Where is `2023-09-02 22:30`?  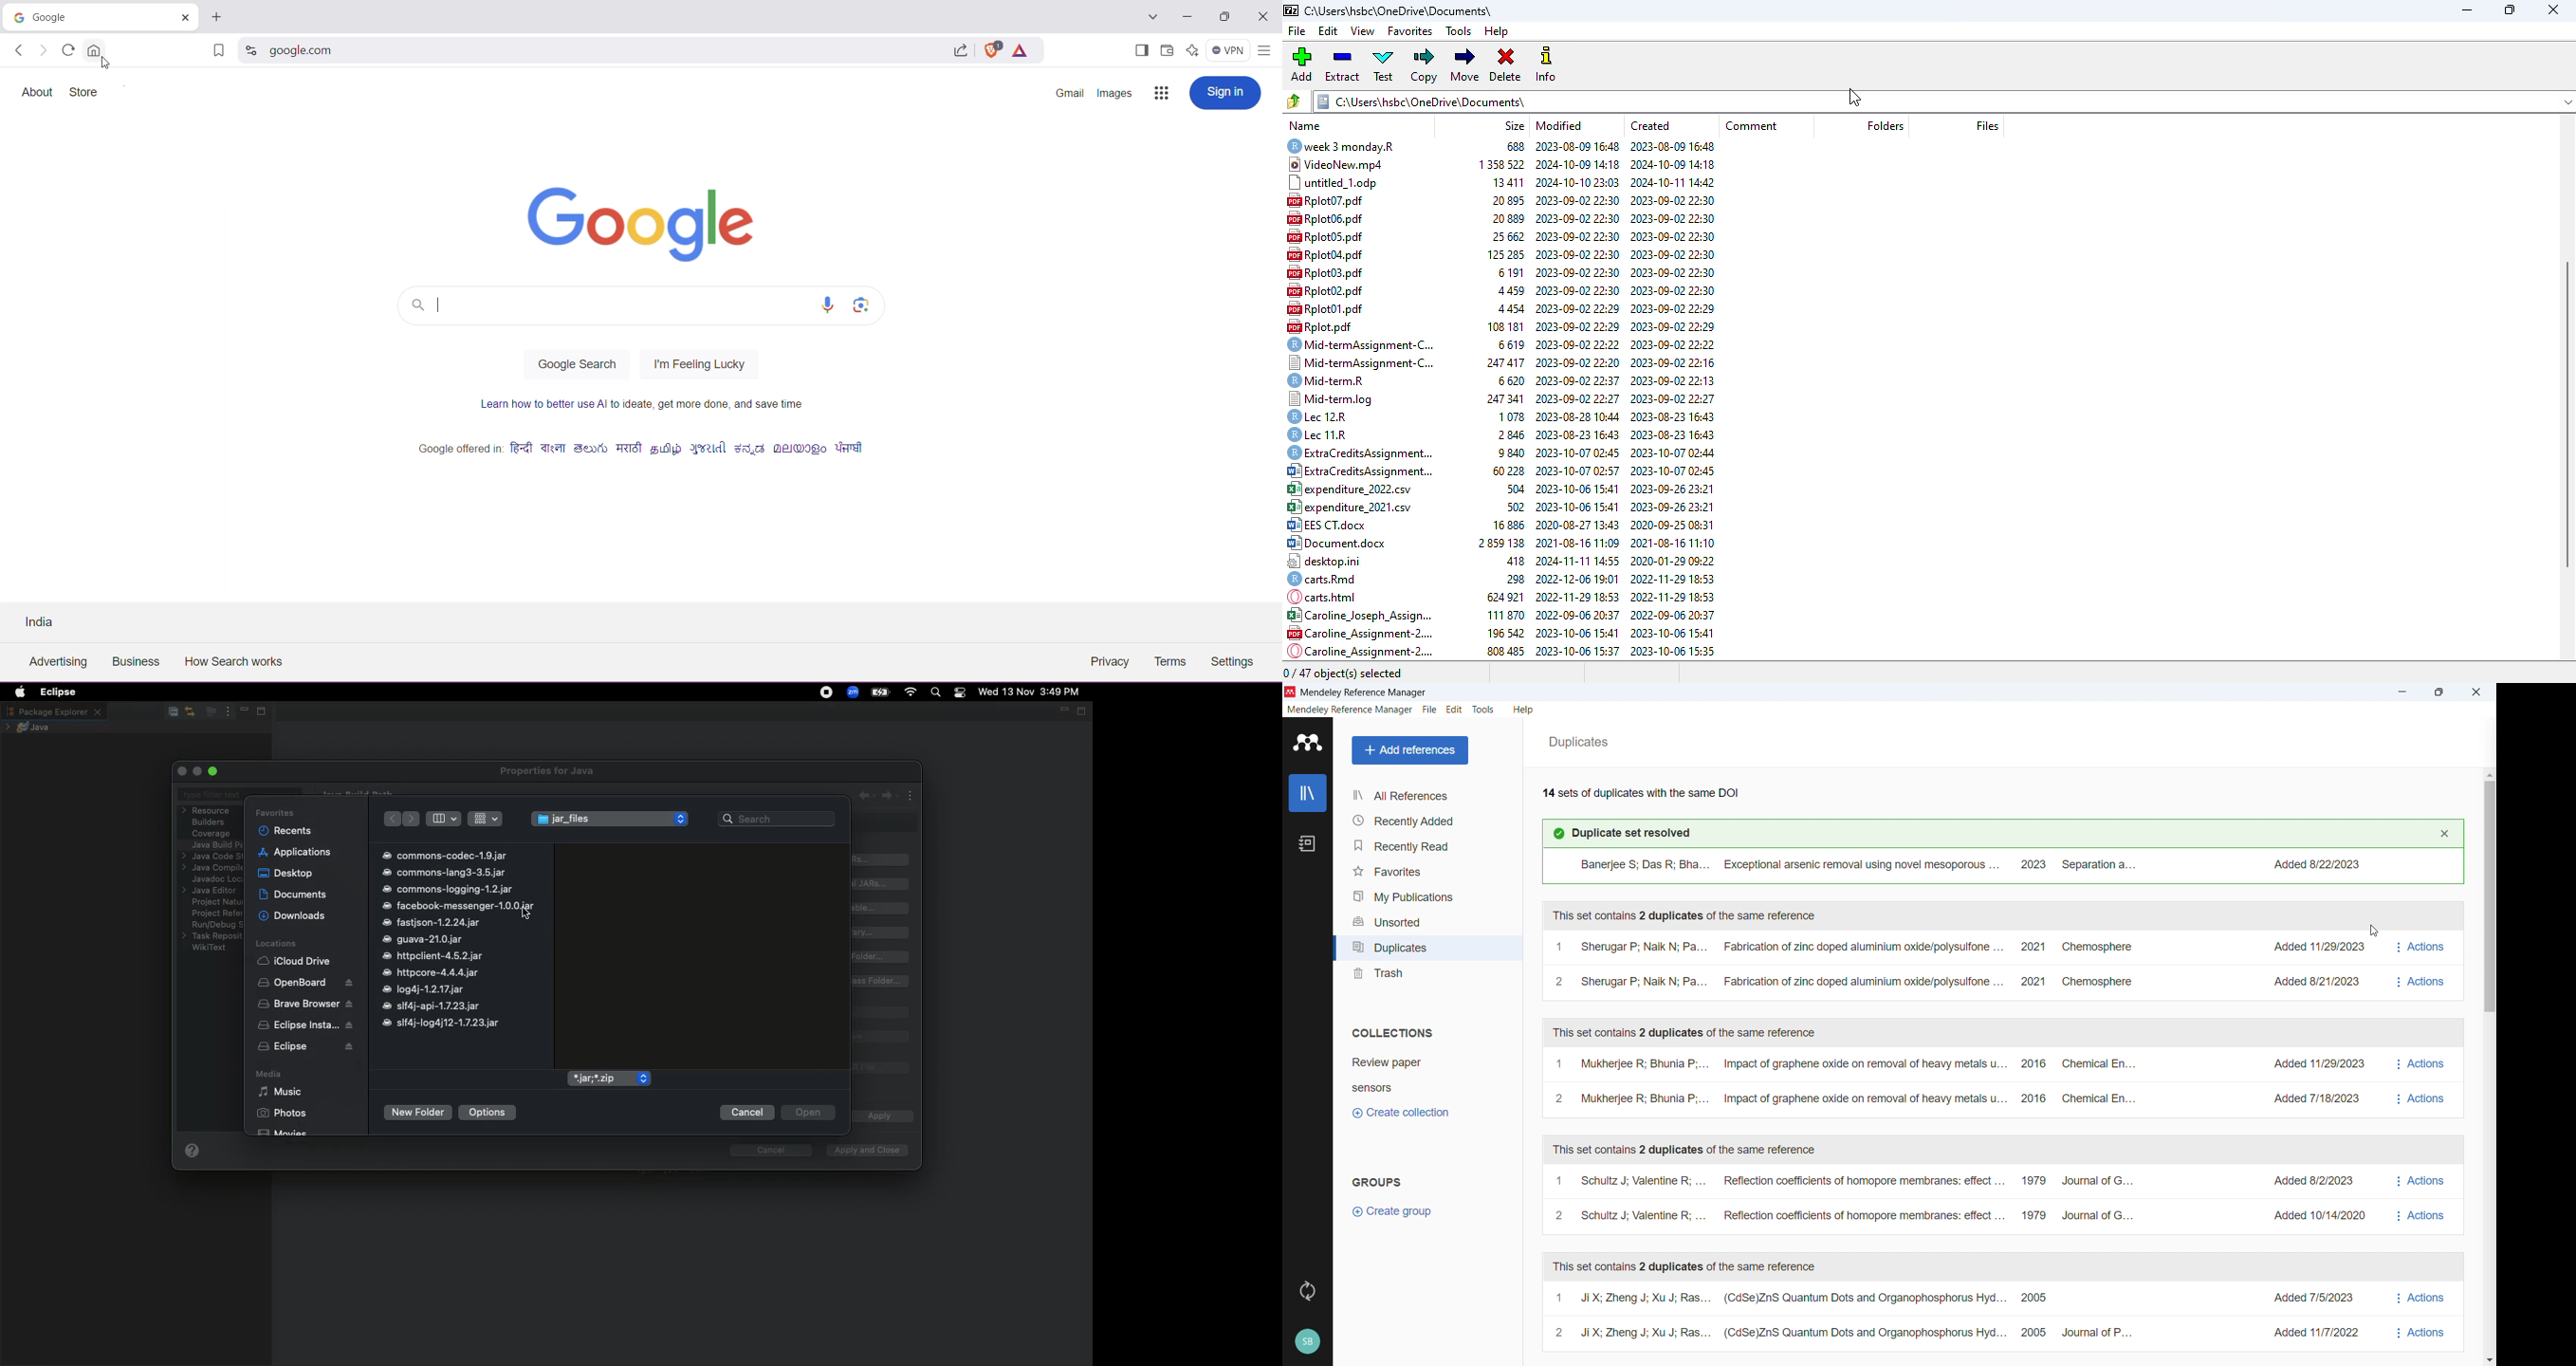 2023-09-02 22:30 is located at coordinates (1675, 218).